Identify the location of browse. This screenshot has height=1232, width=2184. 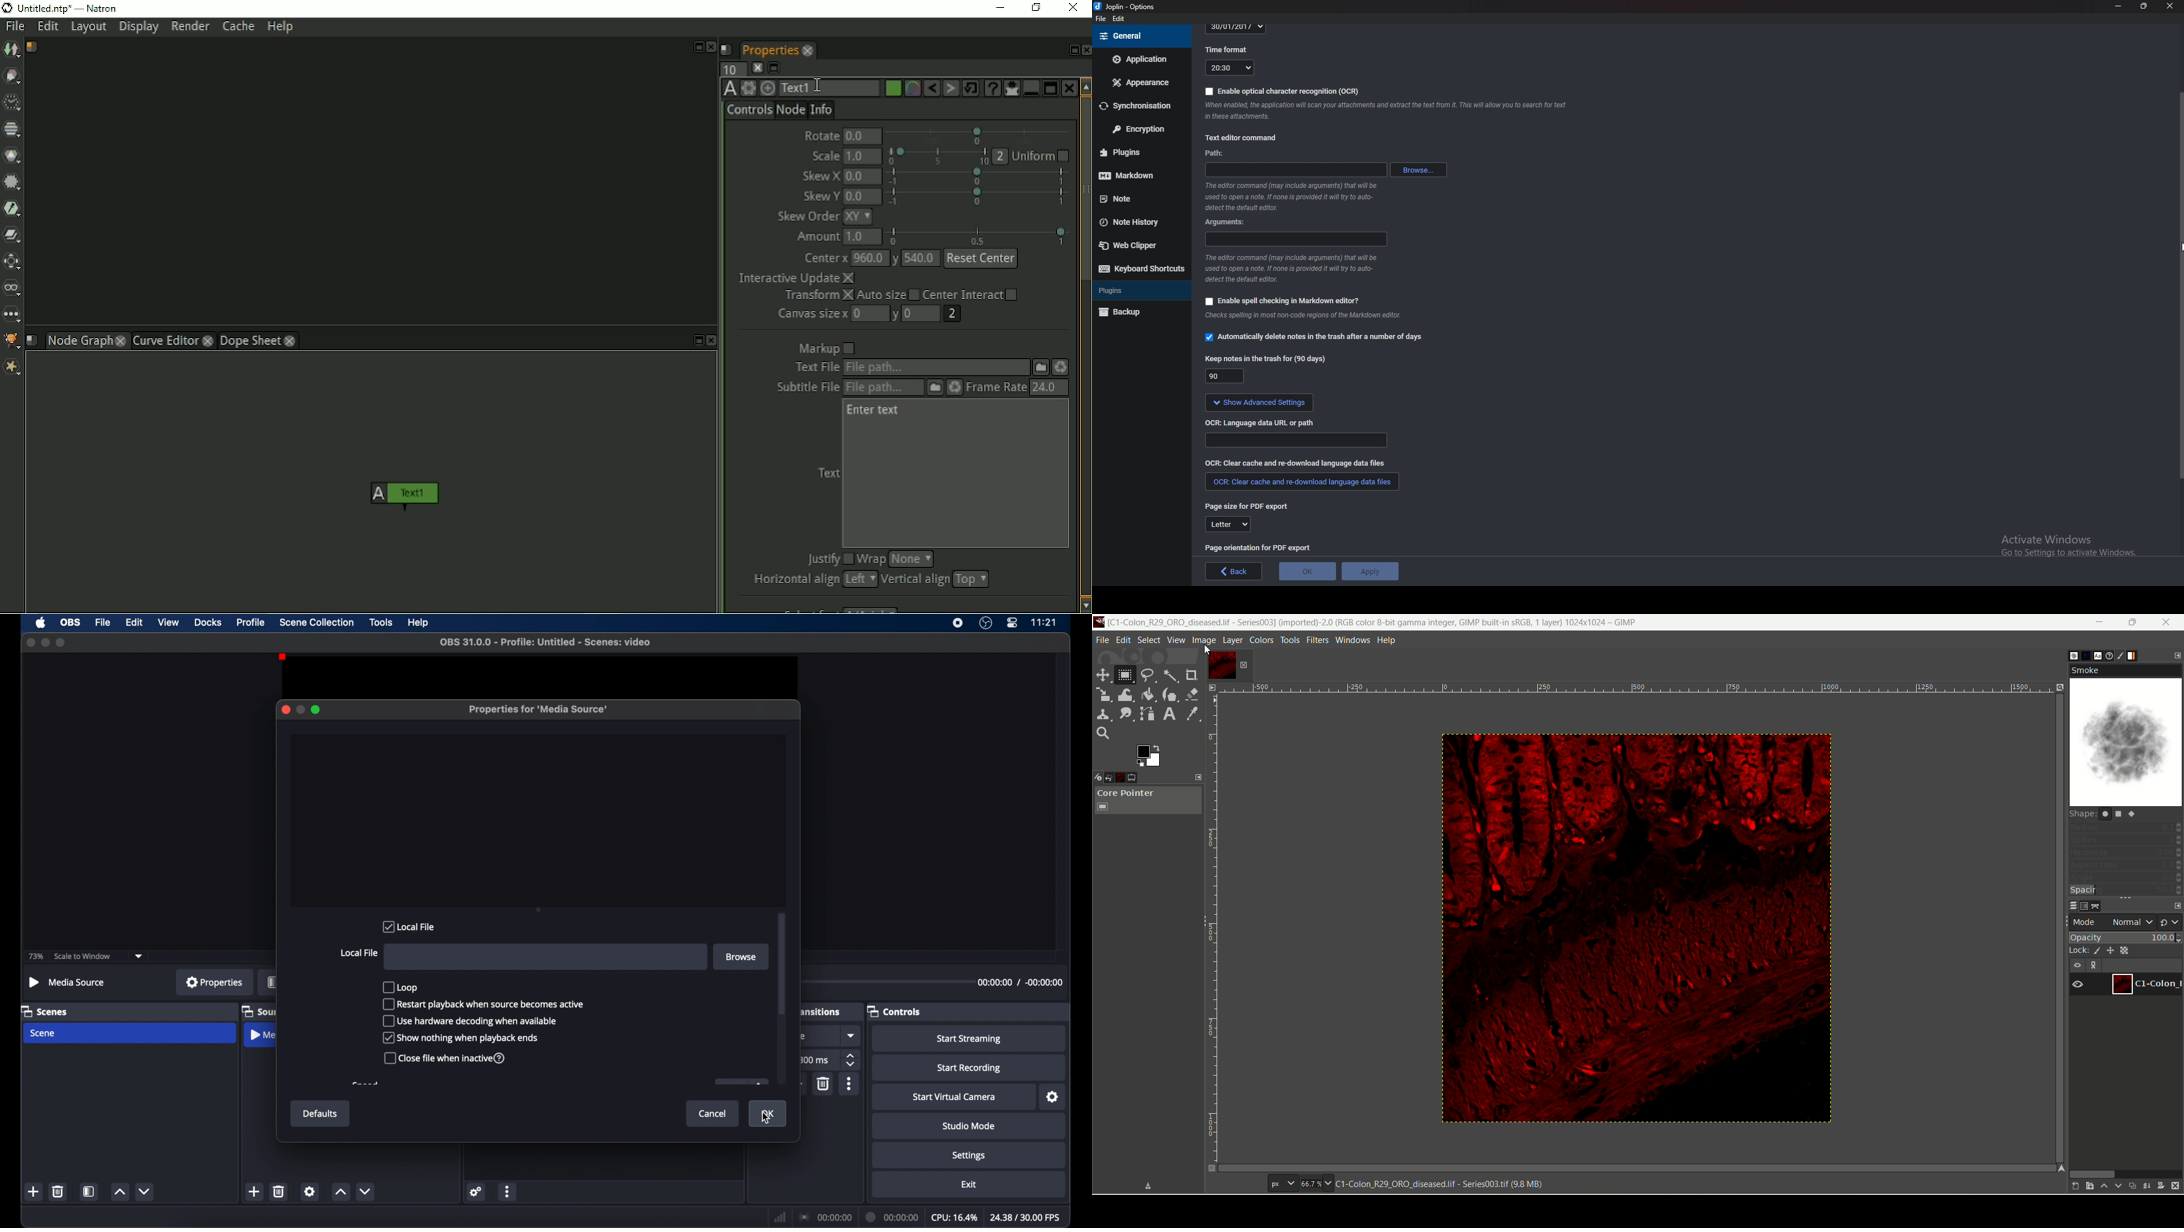
(1420, 170).